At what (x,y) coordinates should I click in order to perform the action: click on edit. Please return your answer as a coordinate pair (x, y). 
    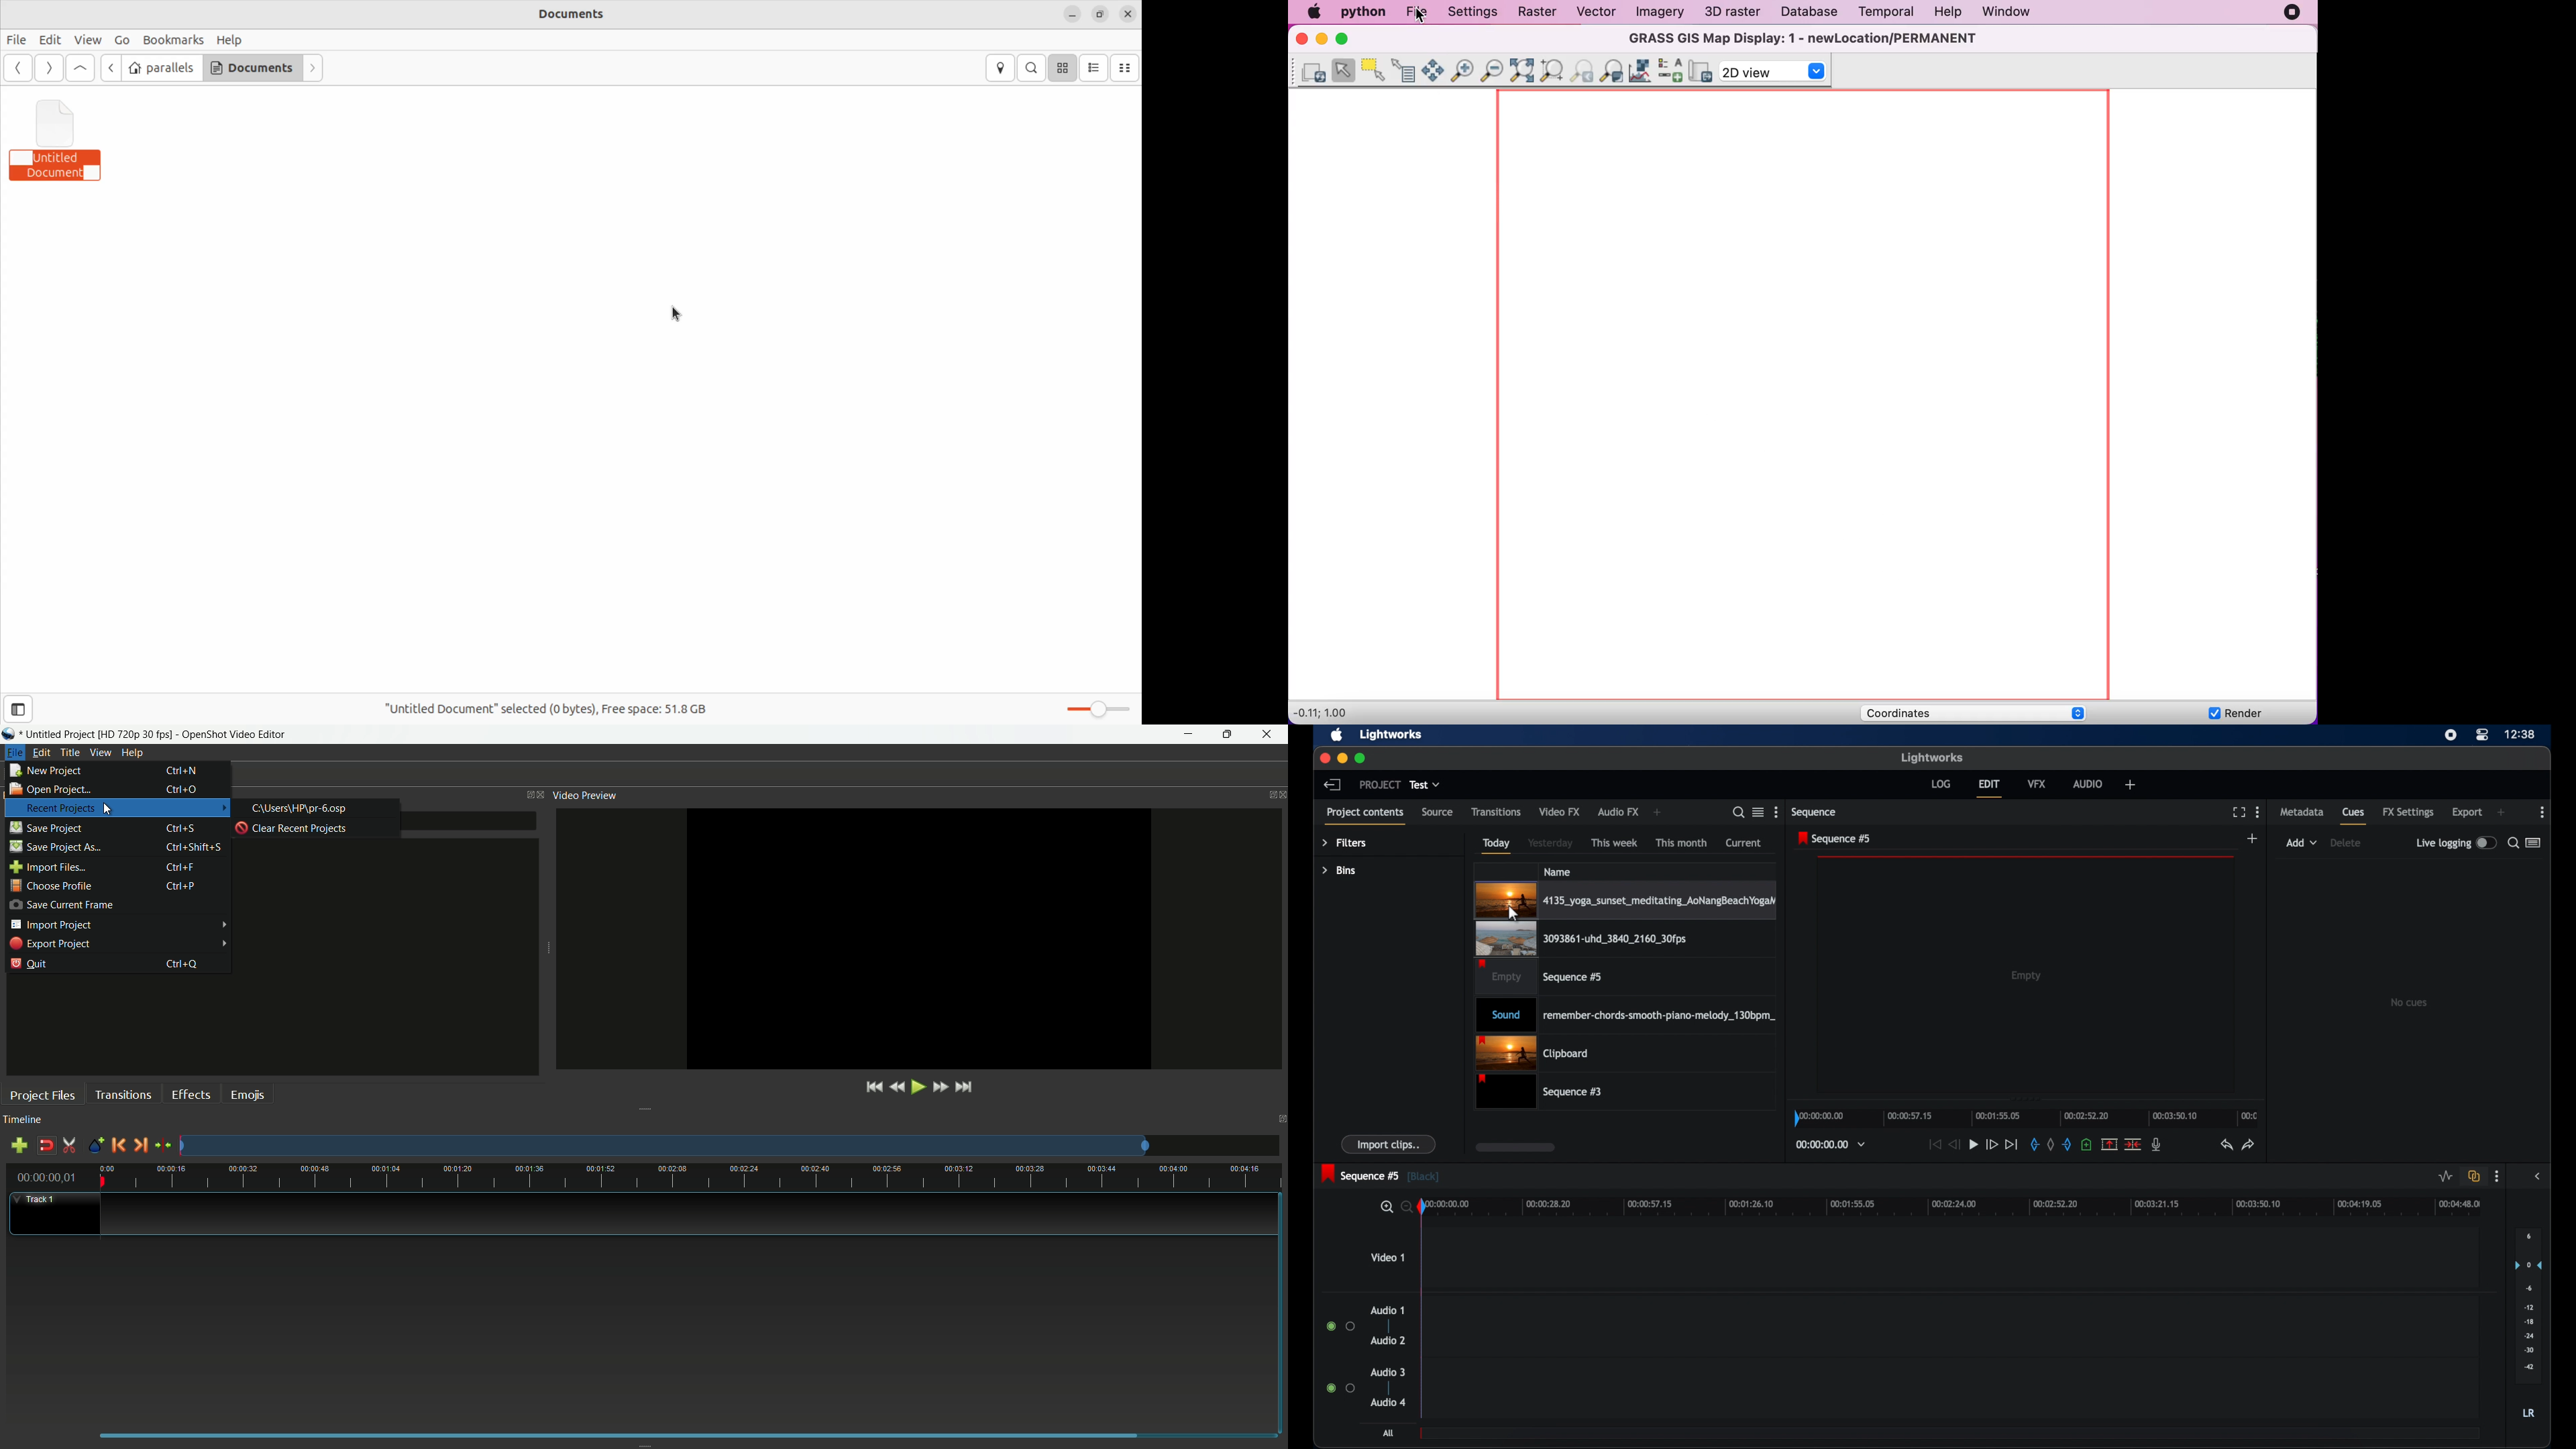
    Looking at the image, I should click on (1989, 788).